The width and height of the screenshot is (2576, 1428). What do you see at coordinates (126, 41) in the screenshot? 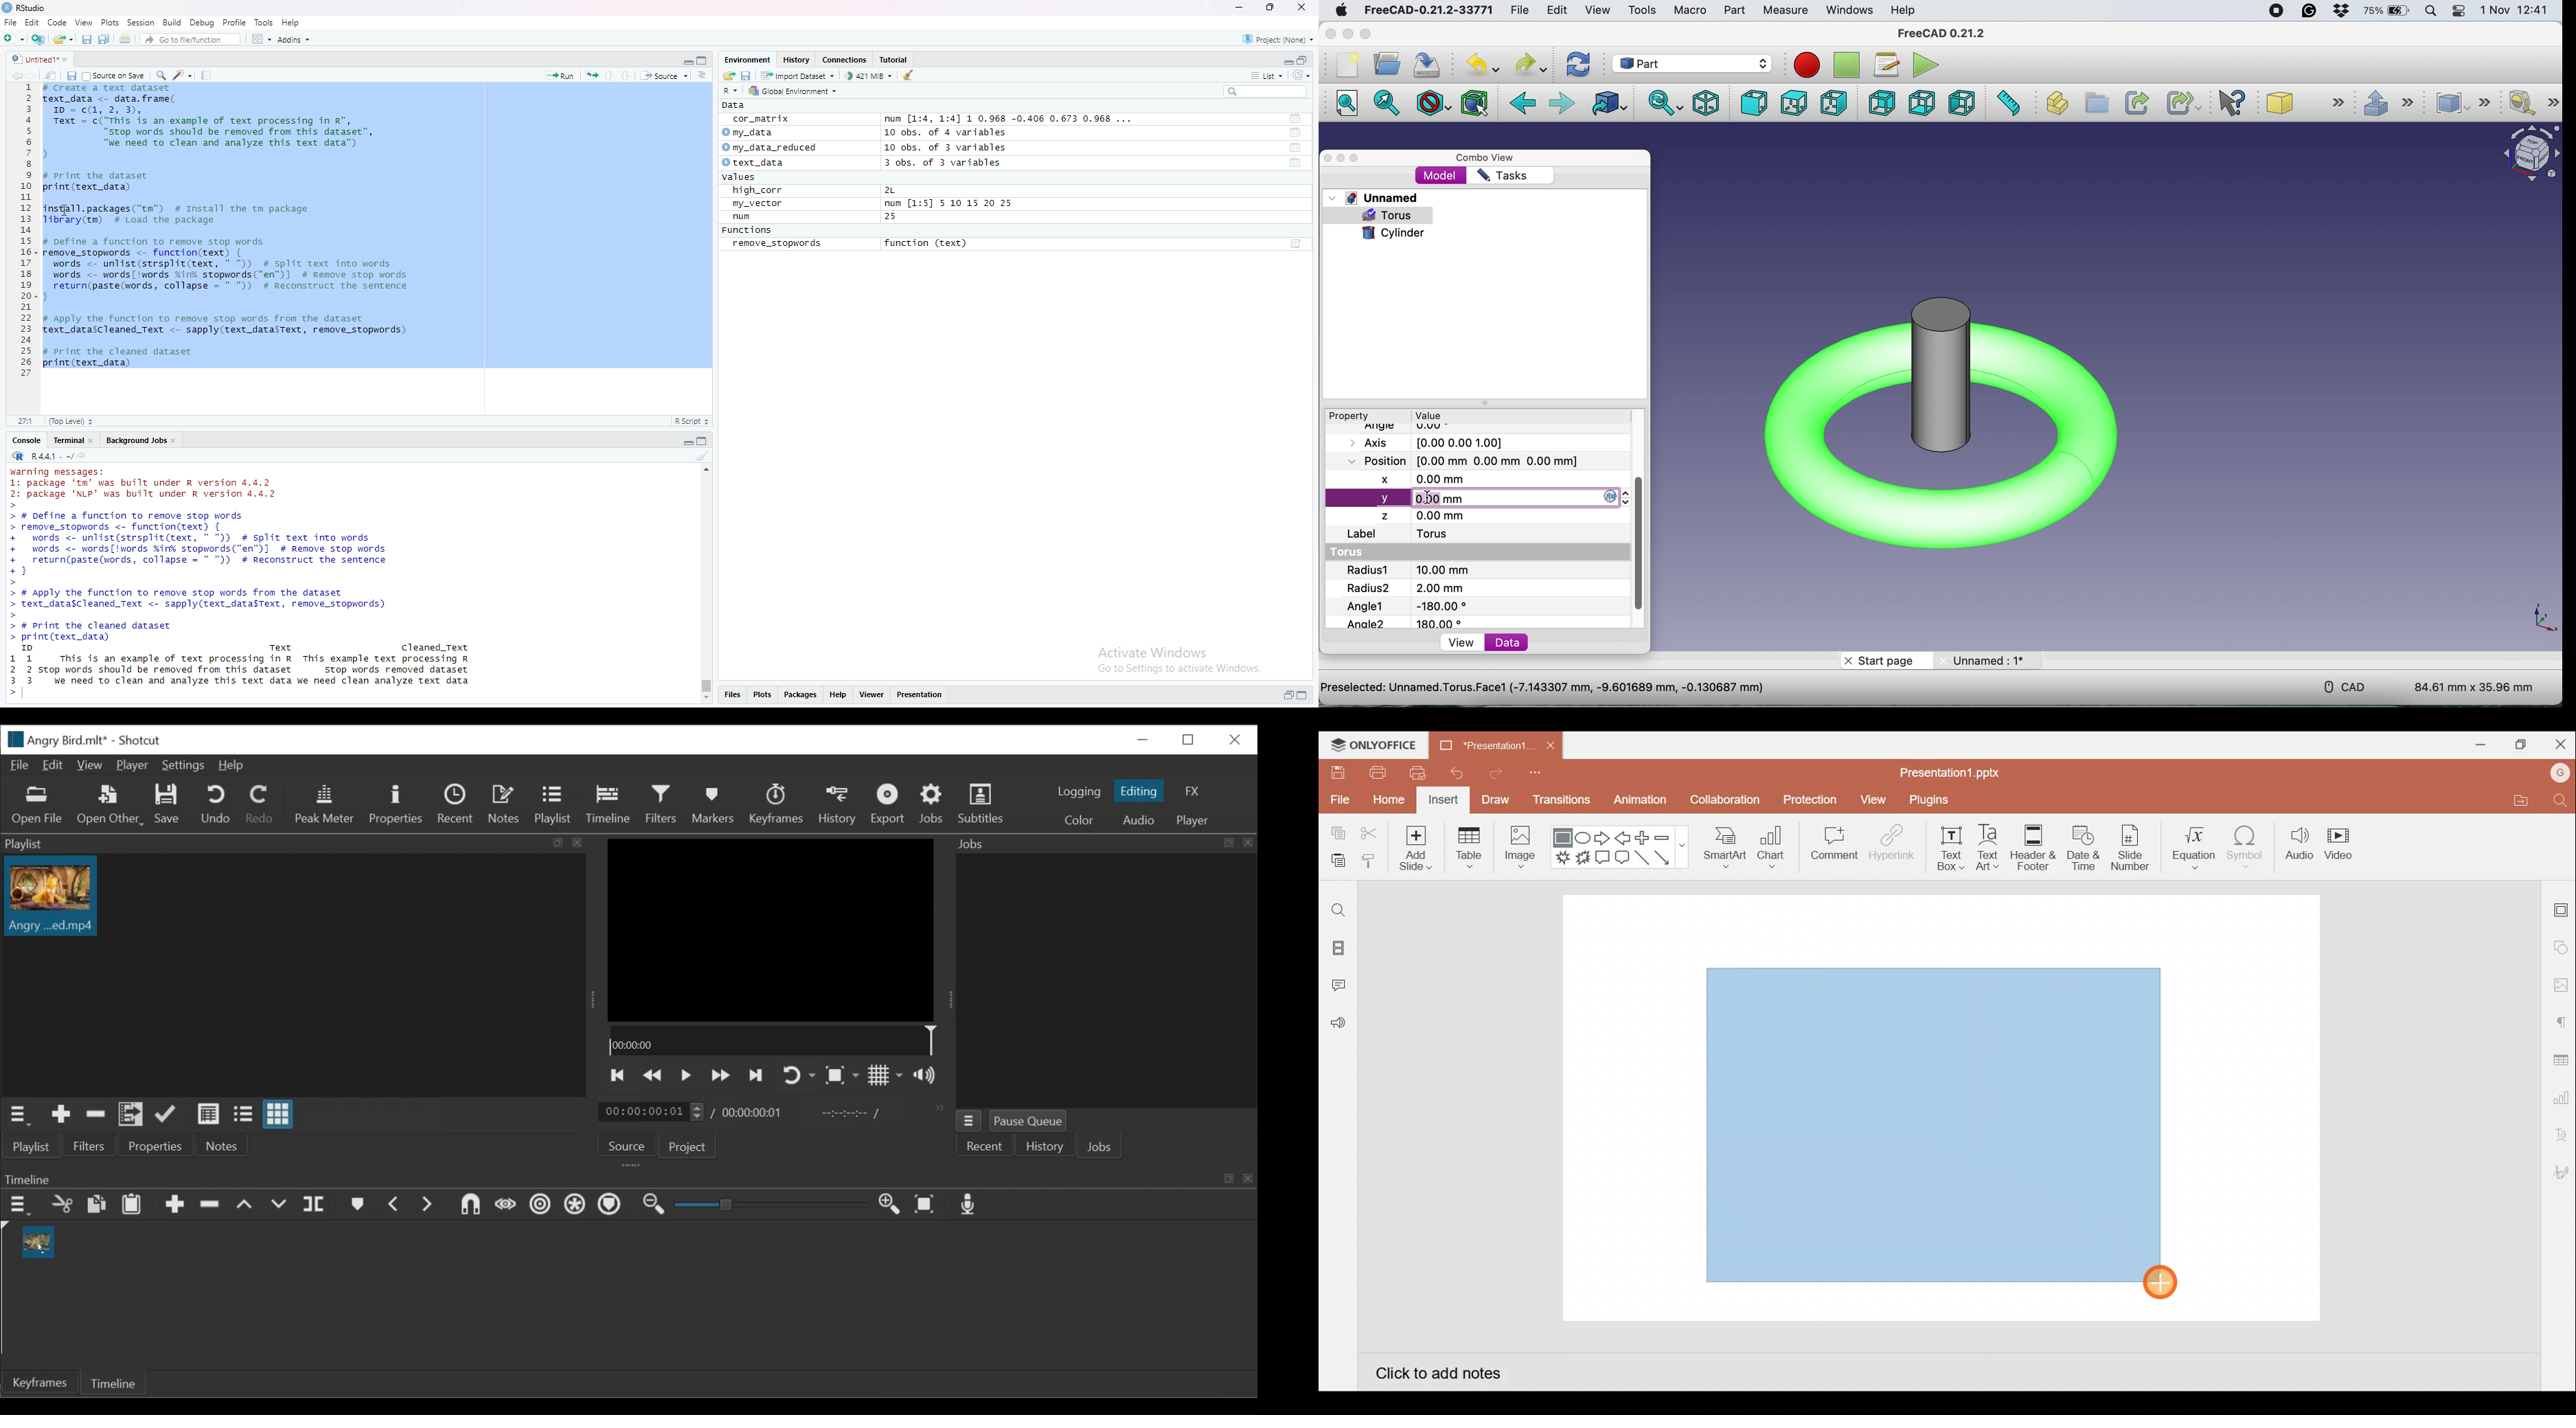
I see `print the current file` at bounding box center [126, 41].